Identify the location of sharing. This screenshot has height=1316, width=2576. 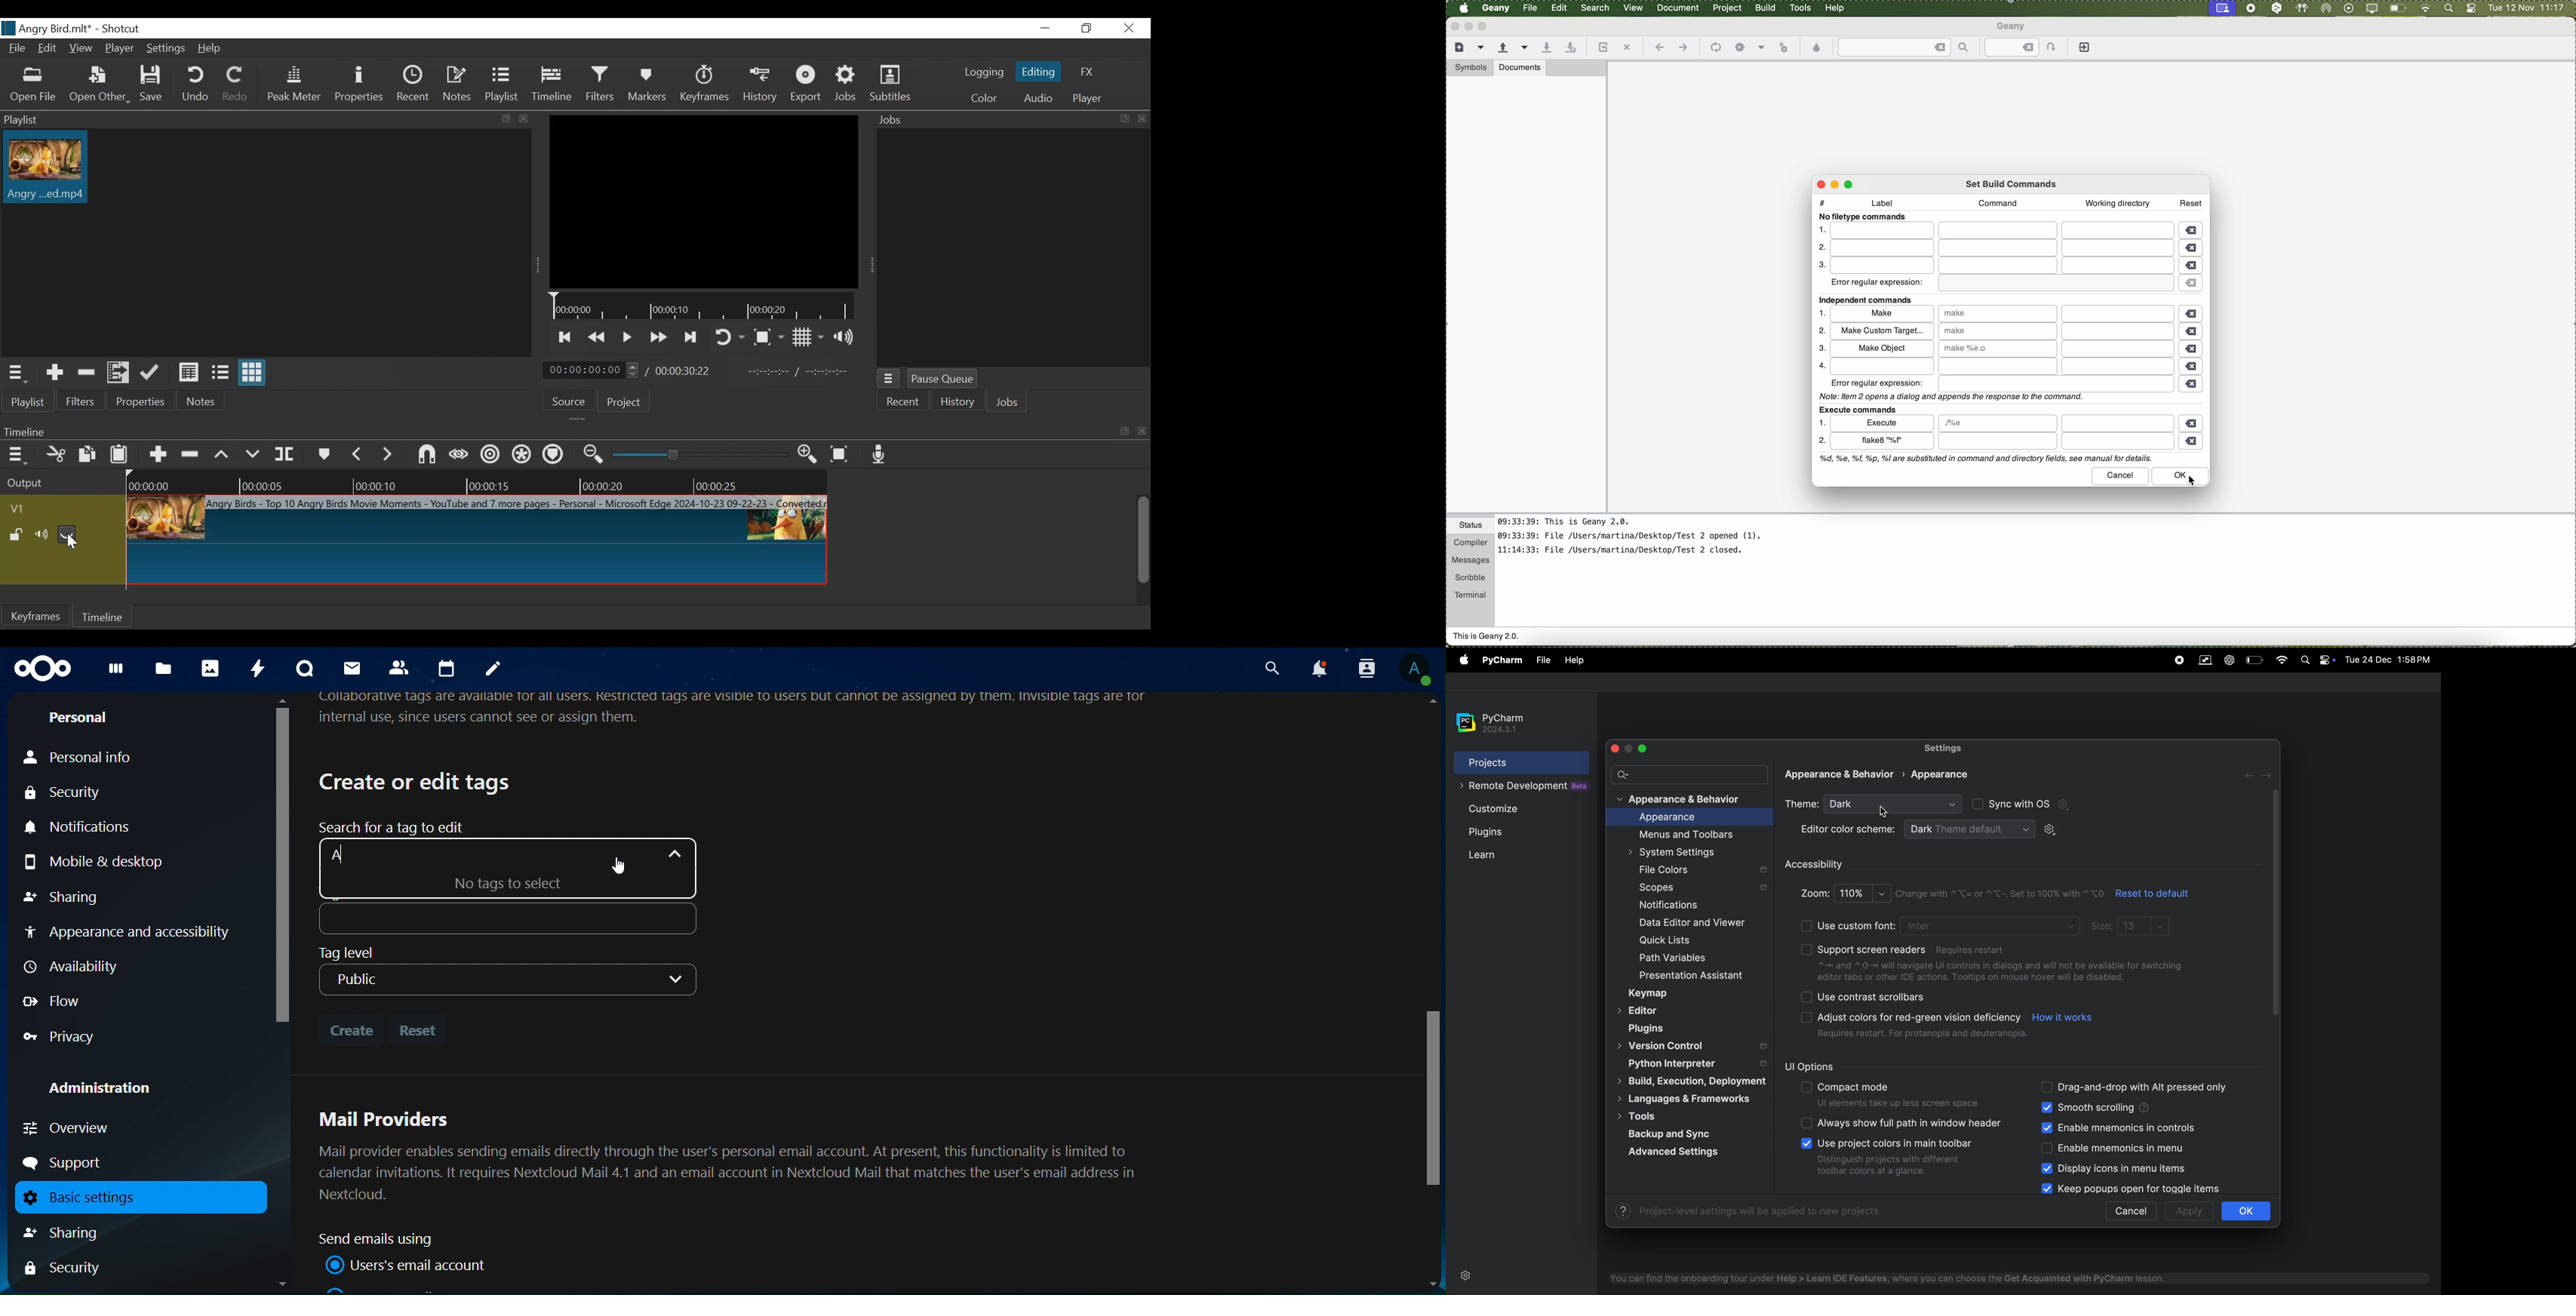
(64, 896).